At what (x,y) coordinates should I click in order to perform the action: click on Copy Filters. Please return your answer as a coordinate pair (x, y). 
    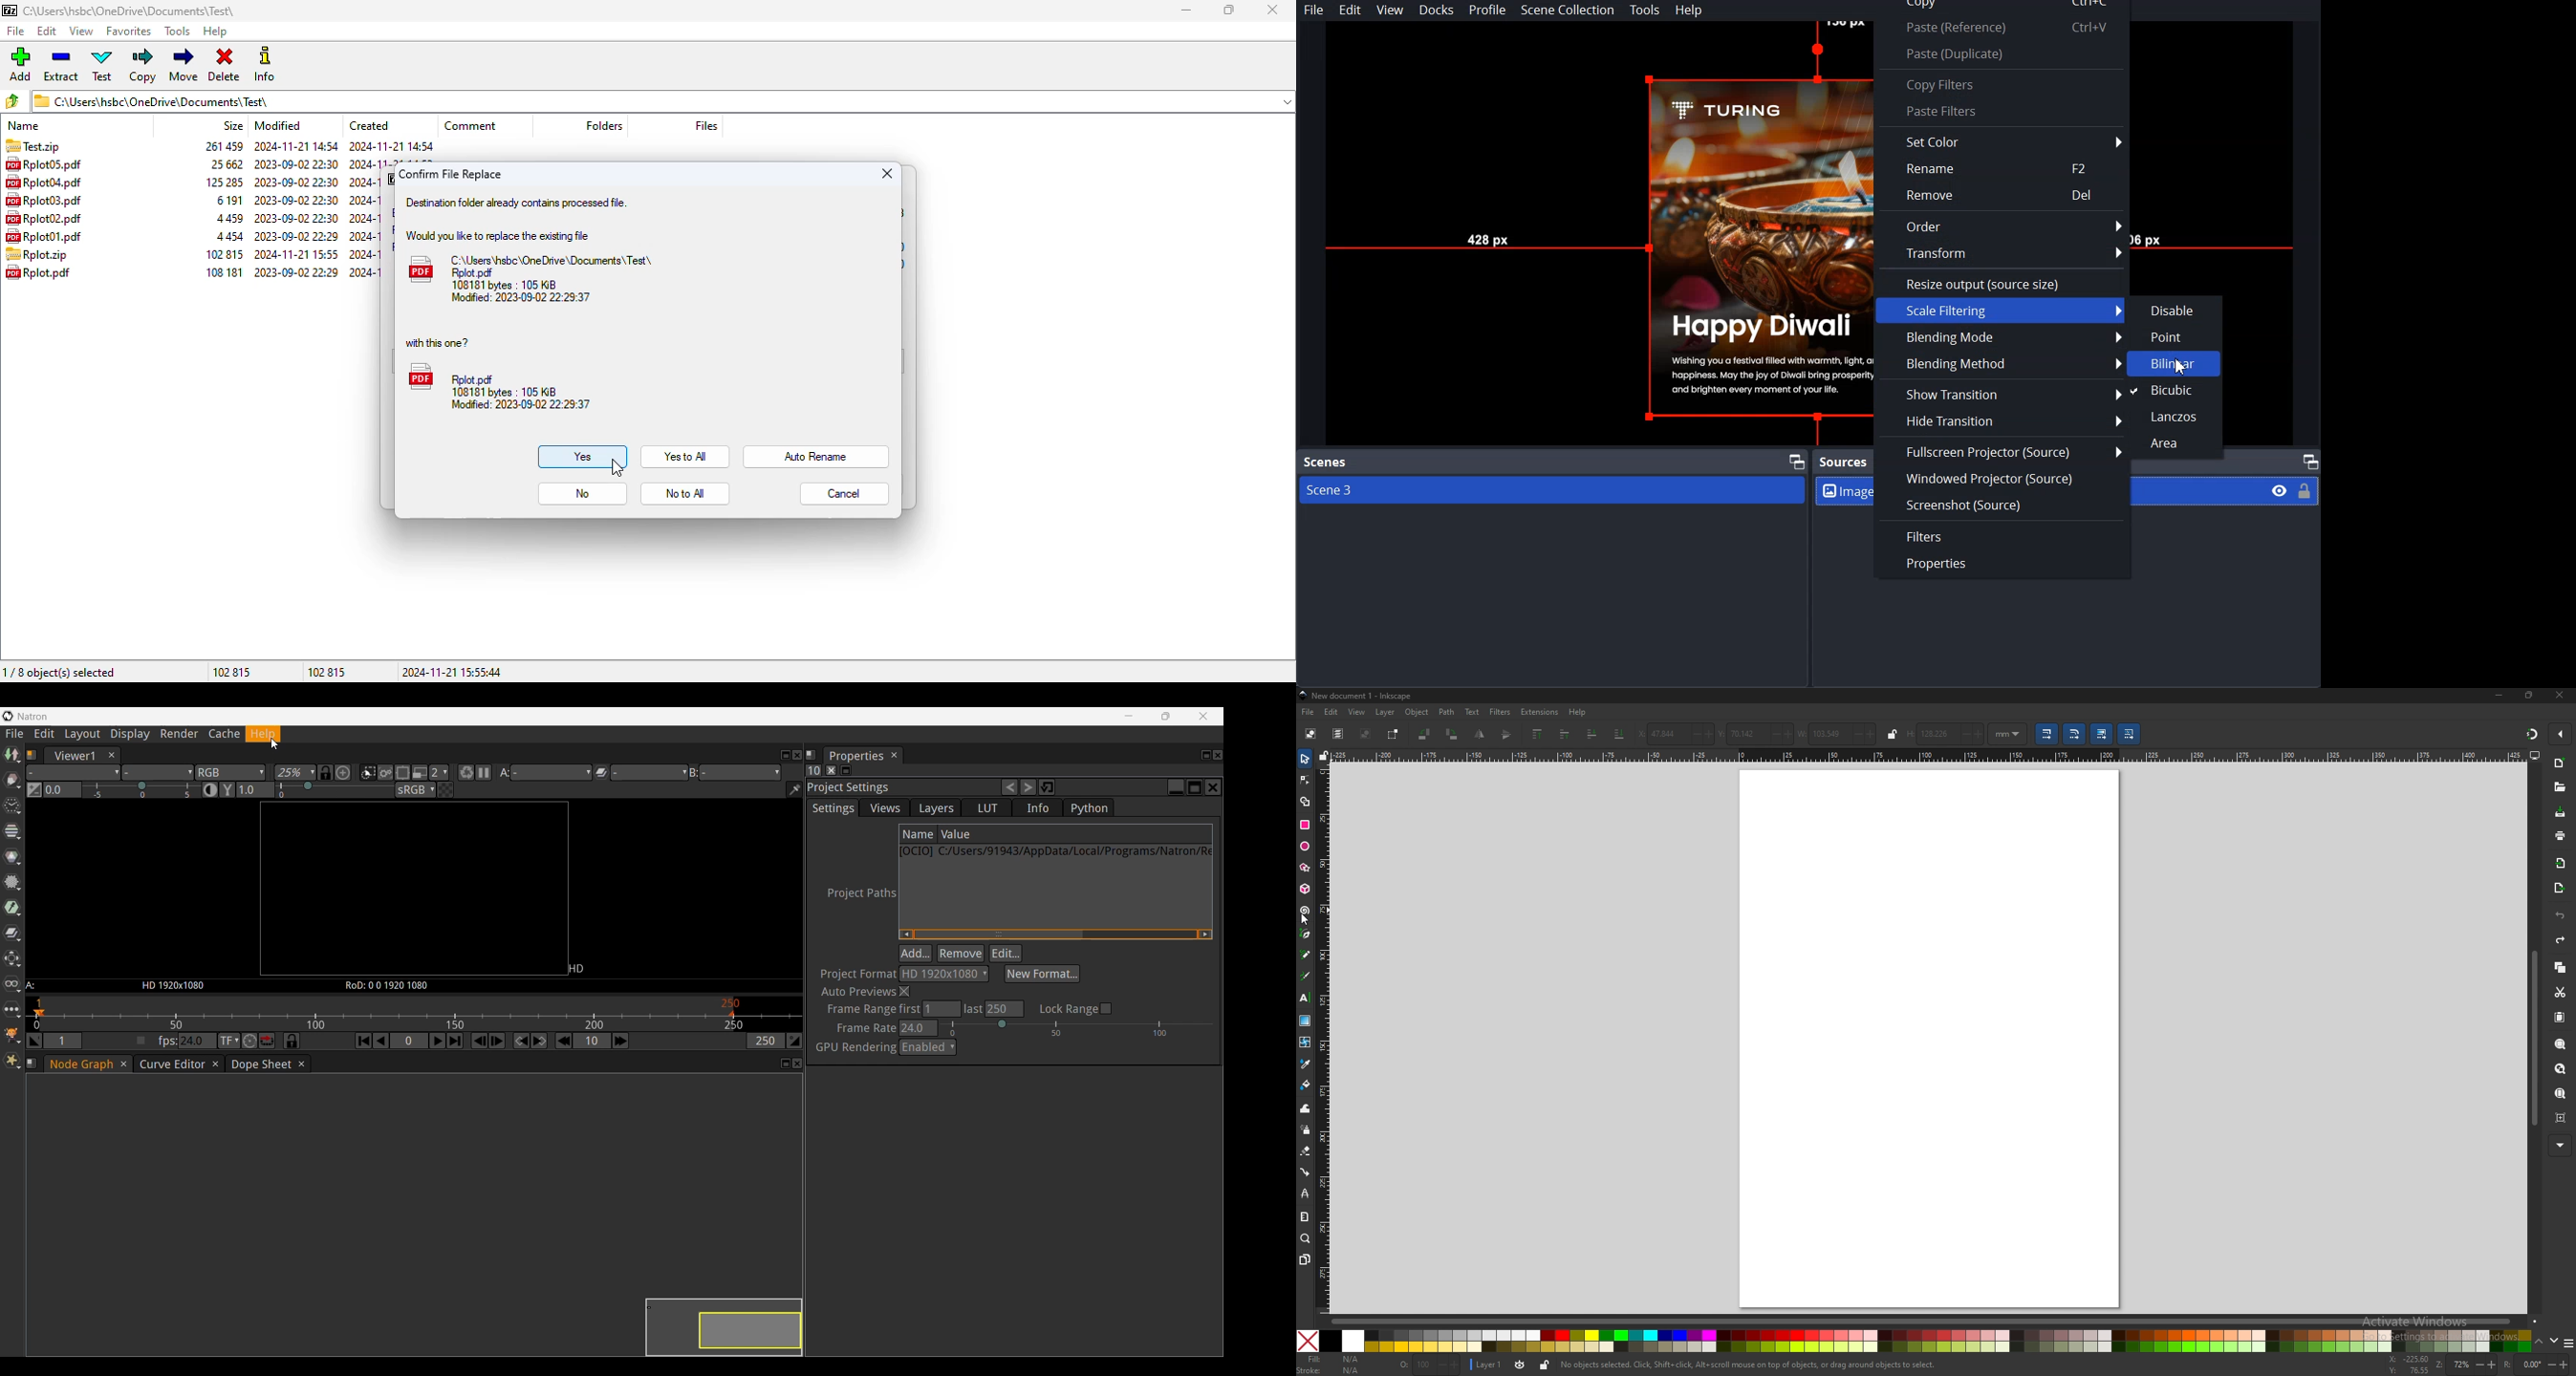
    Looking at the image, I should click on (2002, 84).